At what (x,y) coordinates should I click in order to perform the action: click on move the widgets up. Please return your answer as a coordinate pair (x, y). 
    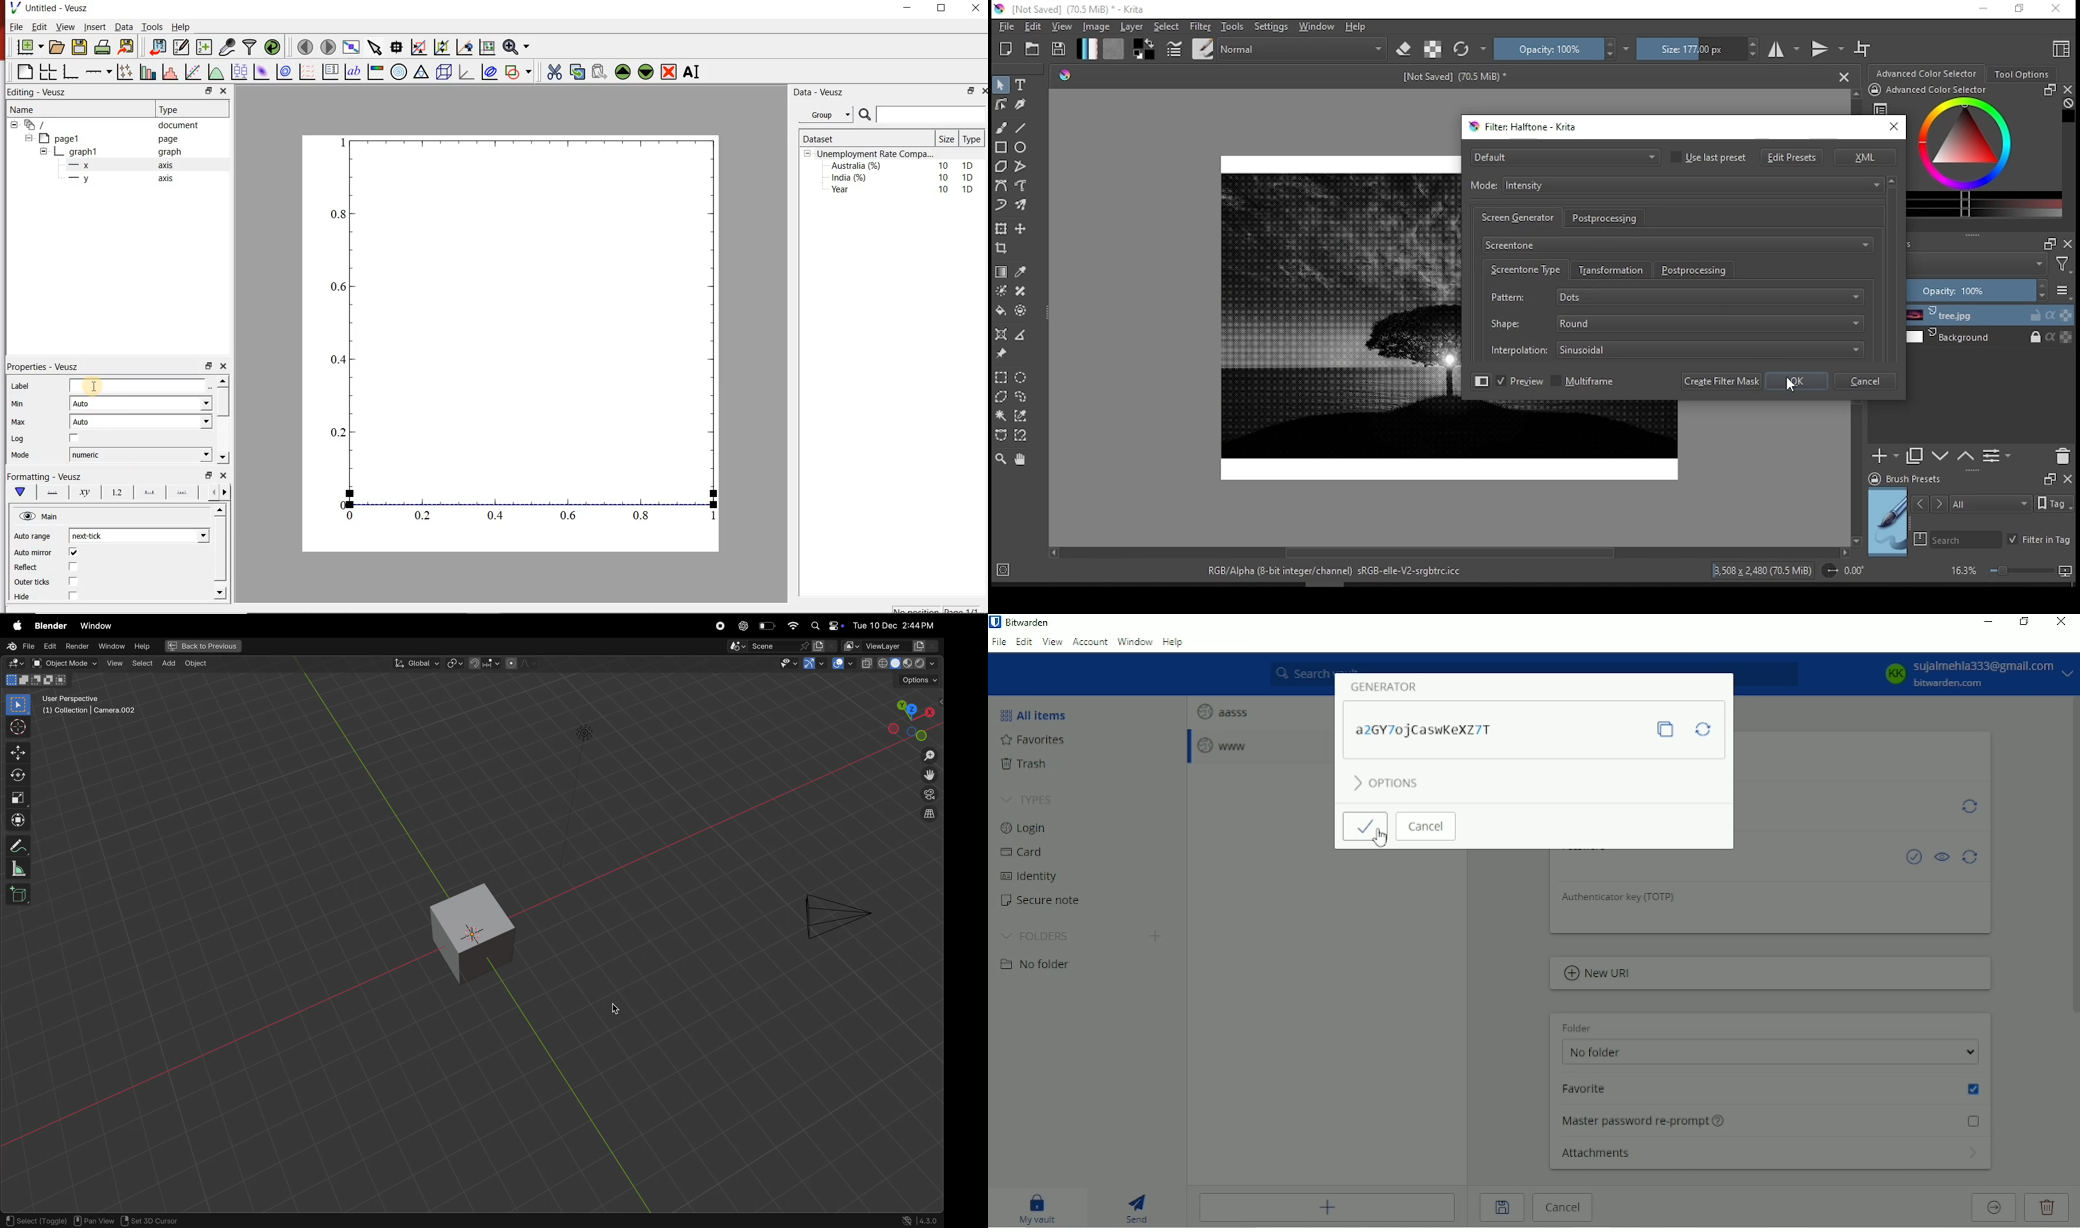
    Looking at the image, I should click on (623, 72).